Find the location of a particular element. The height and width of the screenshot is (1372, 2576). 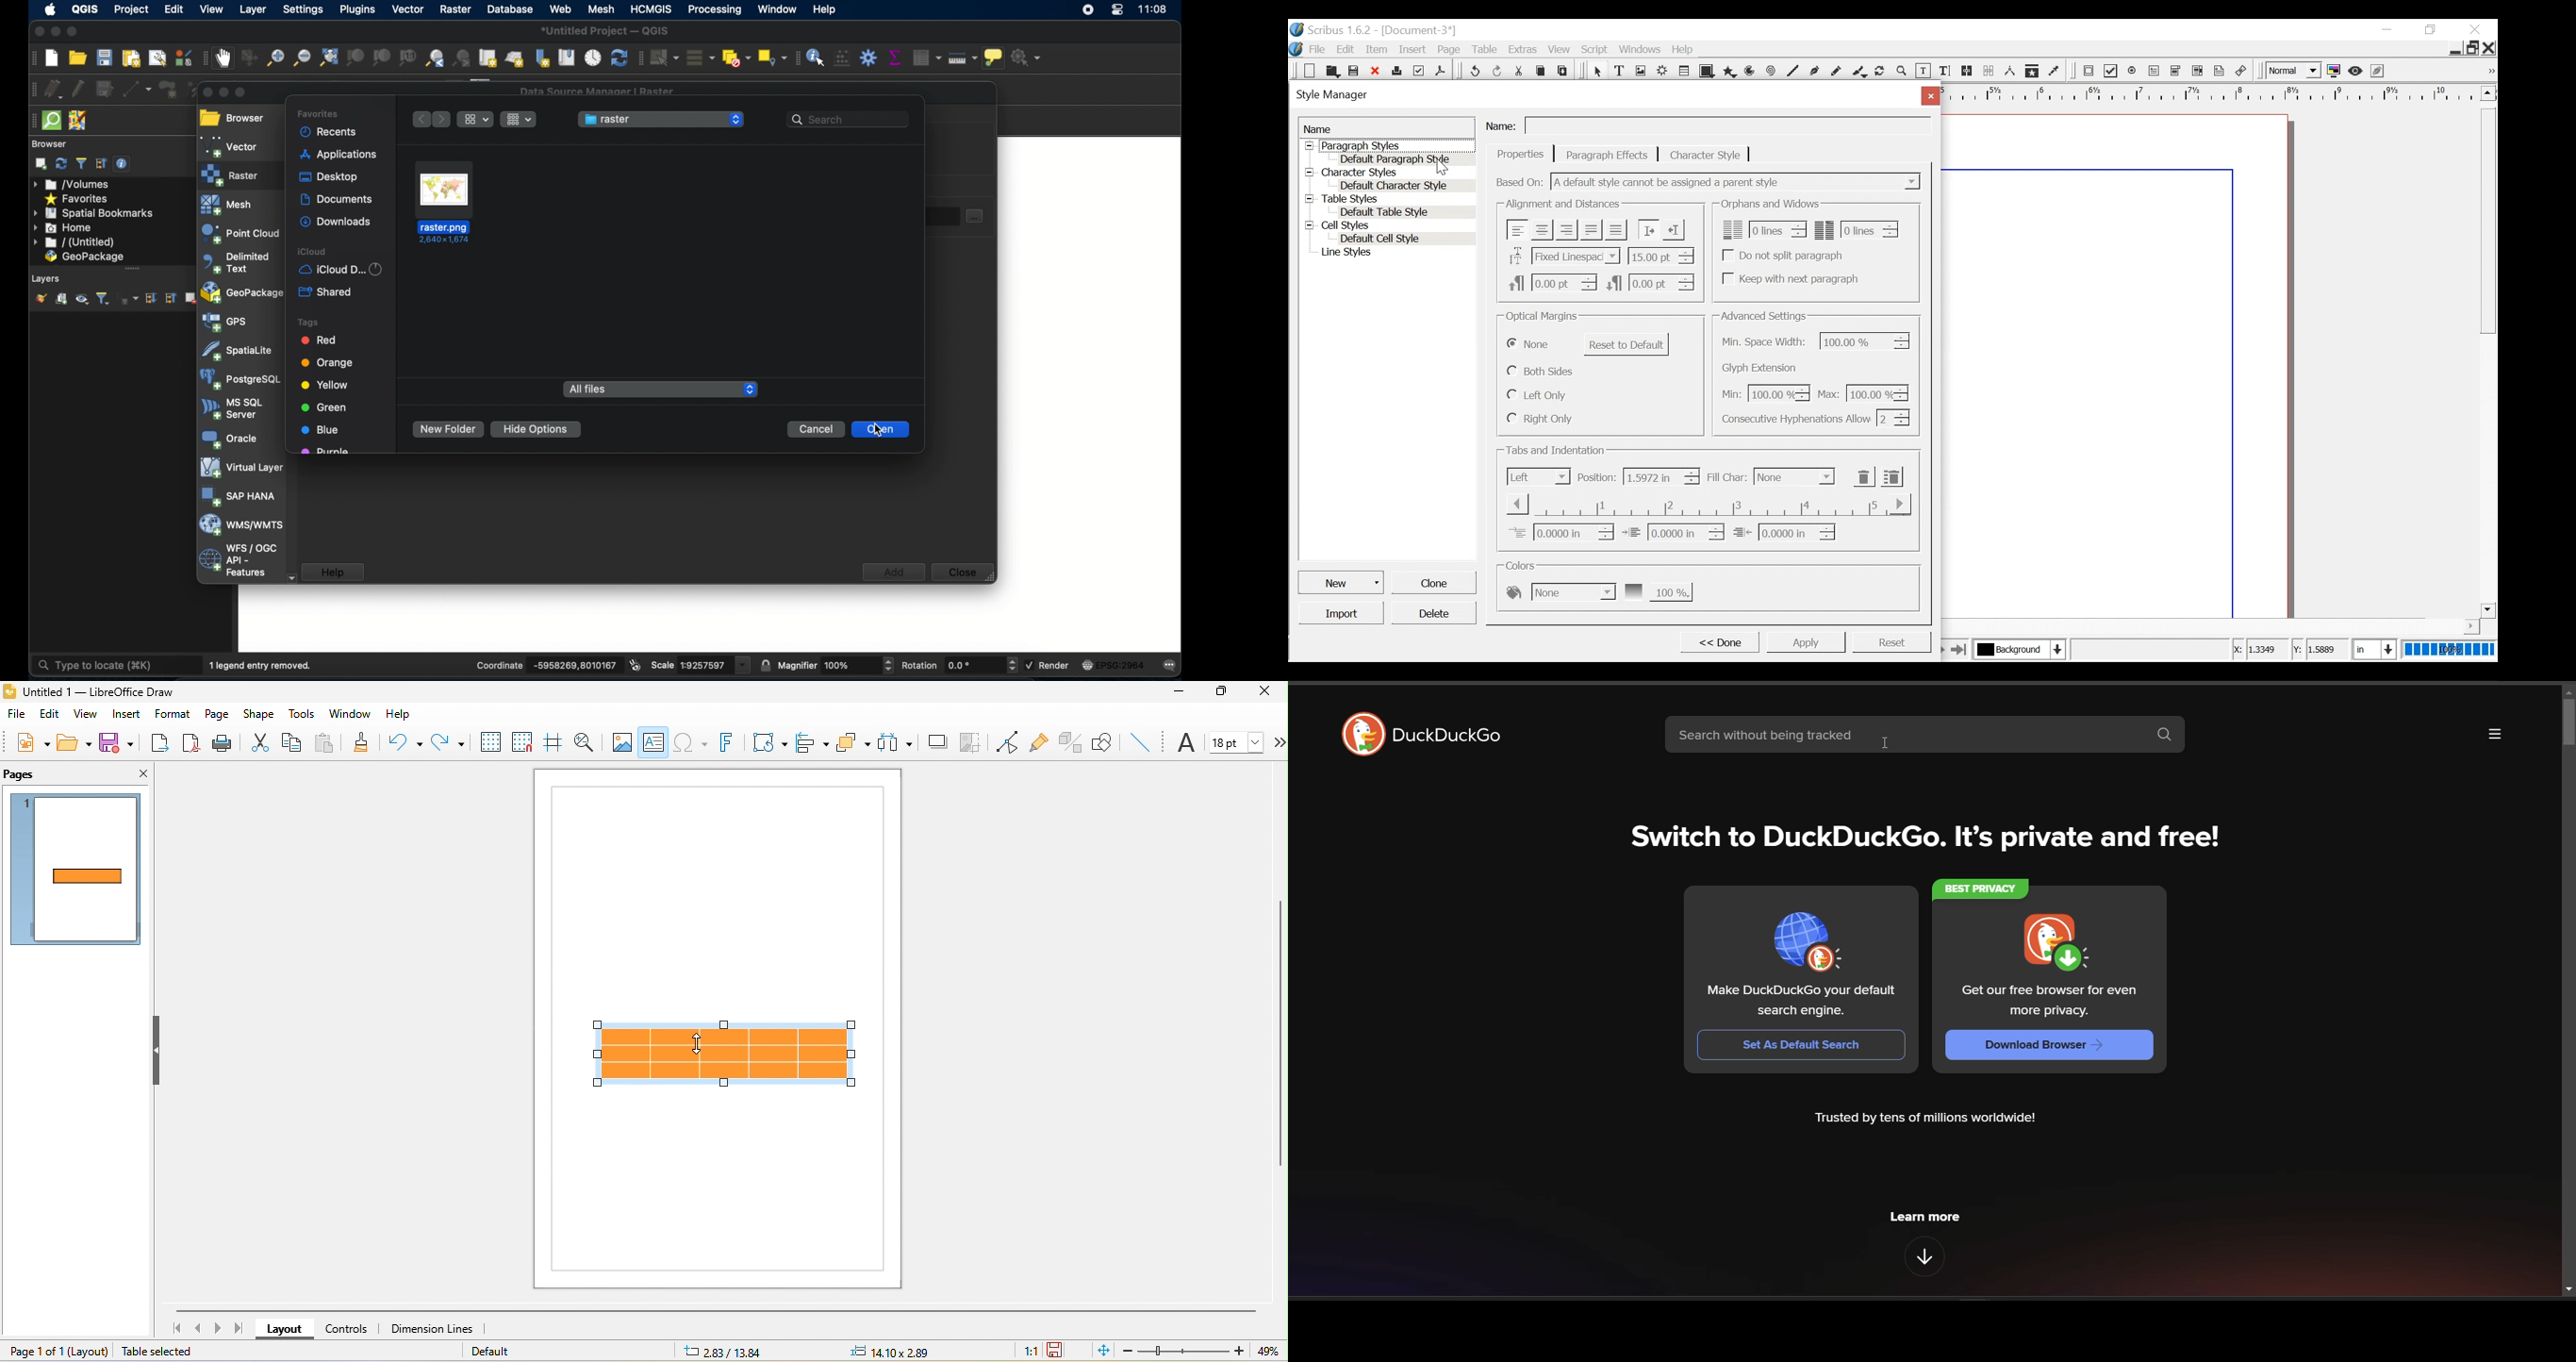

Import is located at coordinates (1342, 613).